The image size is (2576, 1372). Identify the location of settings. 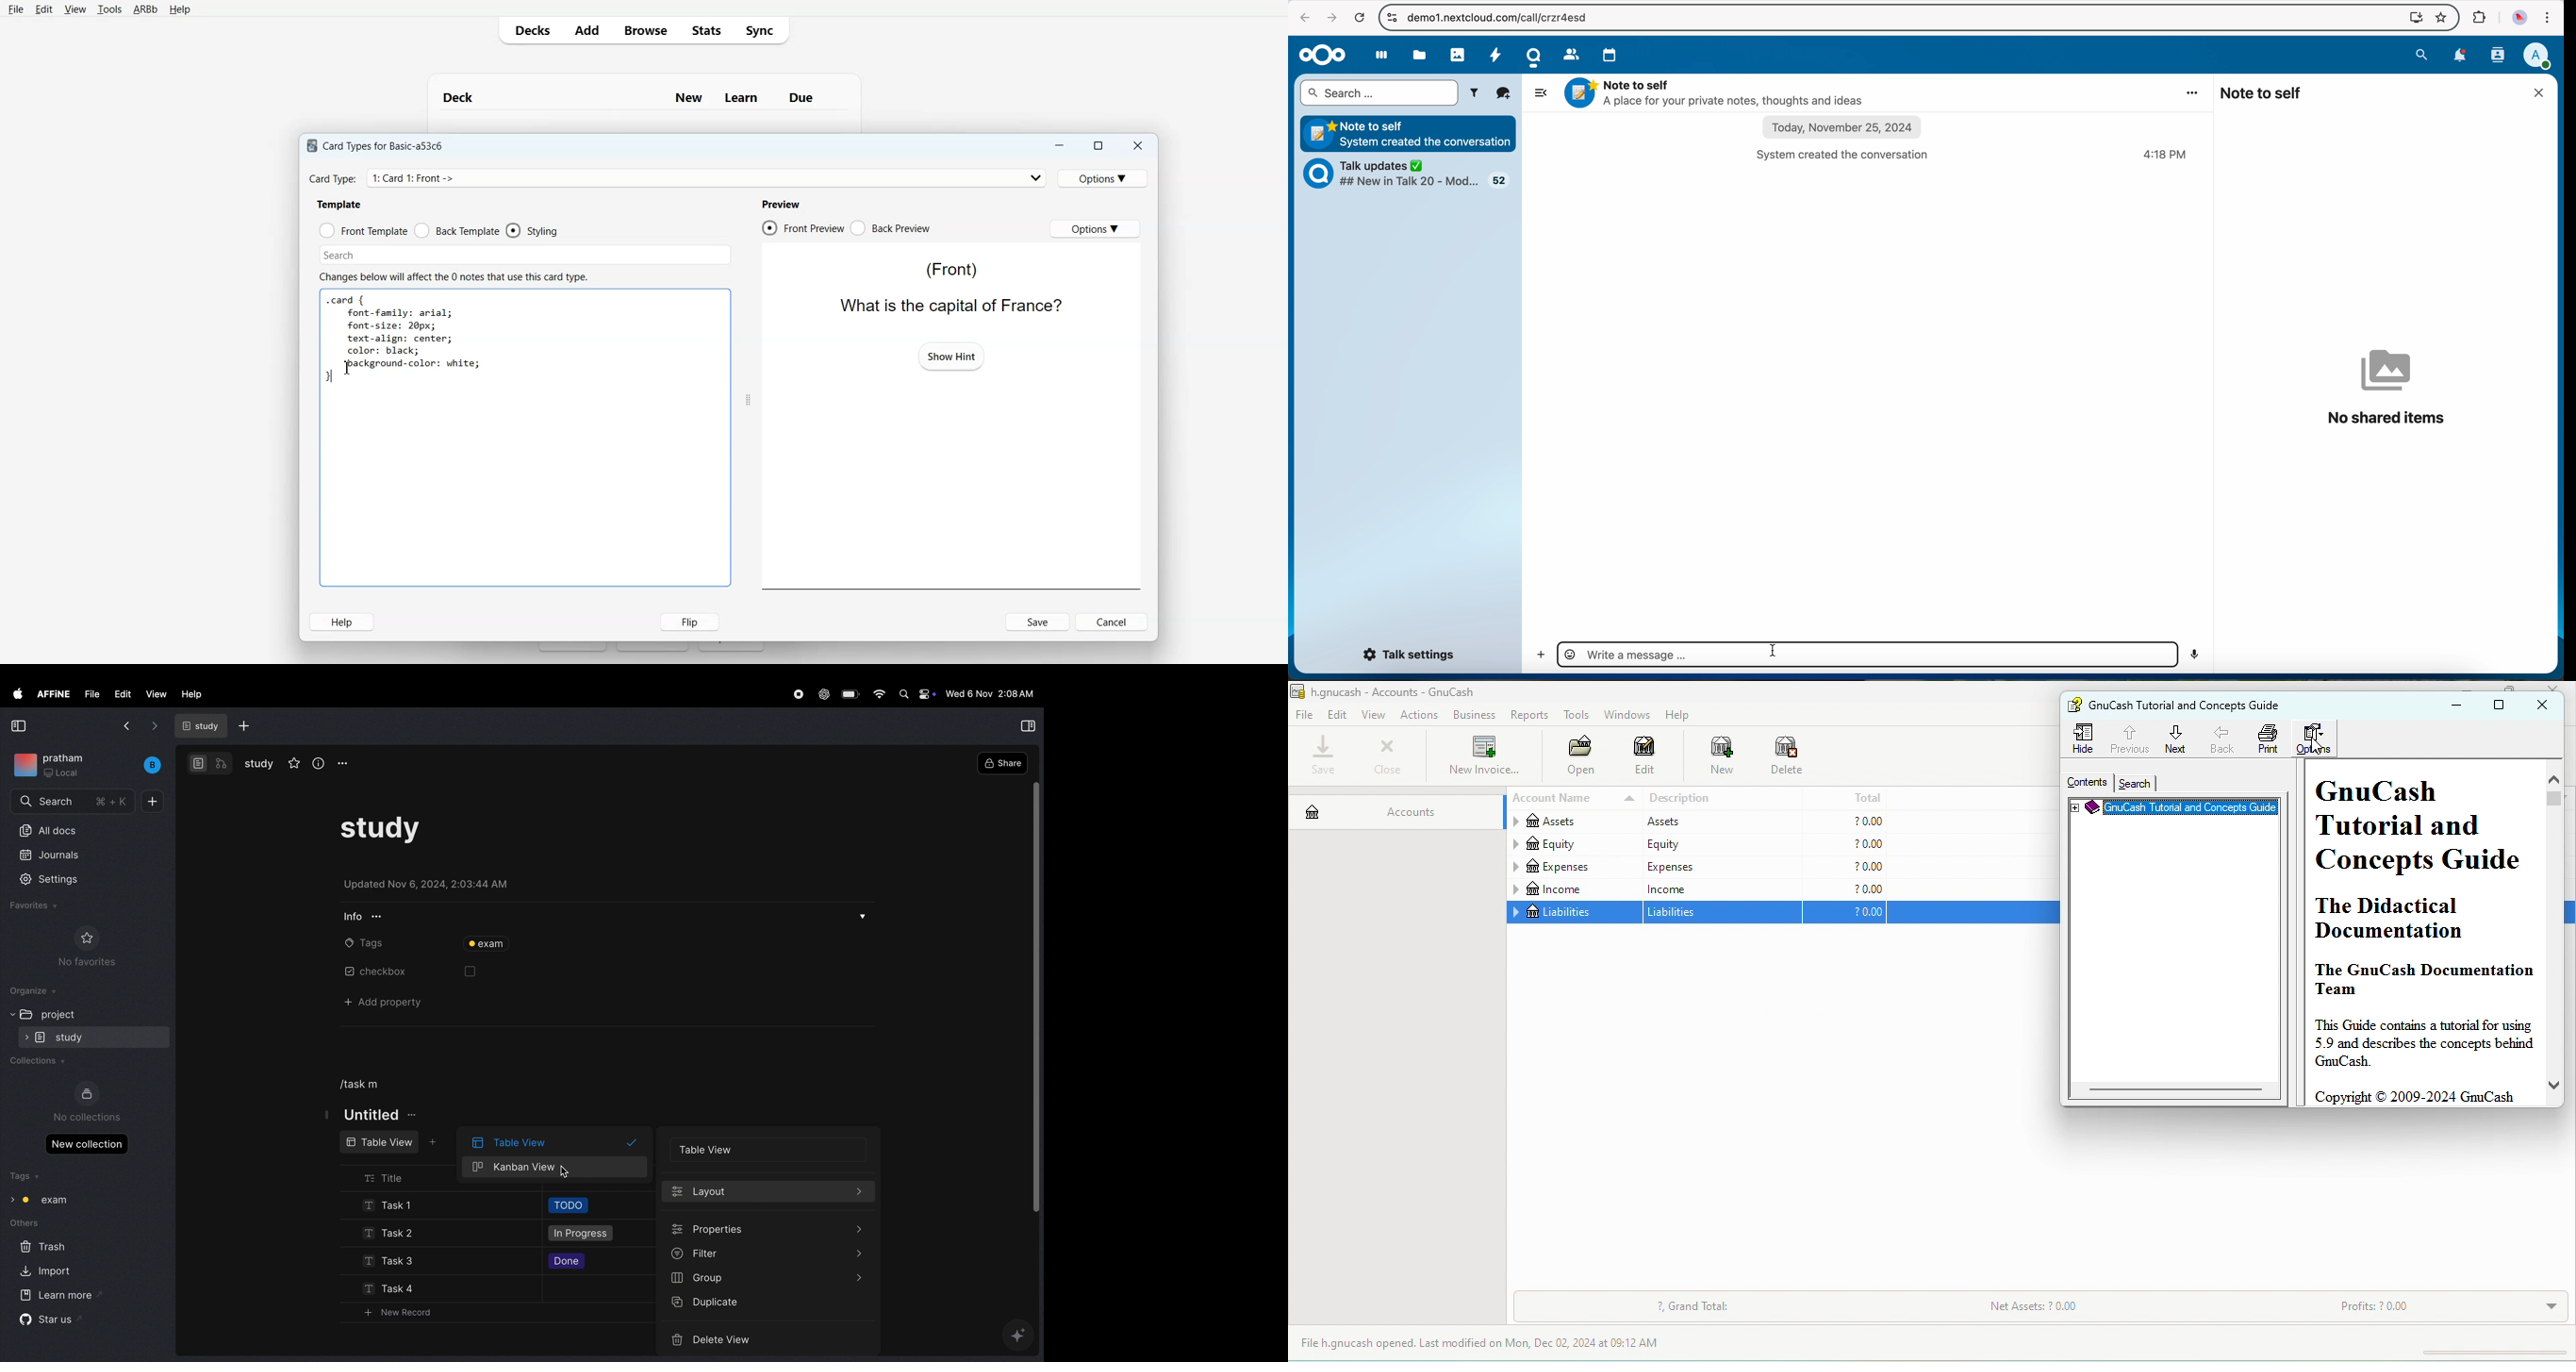
(57, 881).